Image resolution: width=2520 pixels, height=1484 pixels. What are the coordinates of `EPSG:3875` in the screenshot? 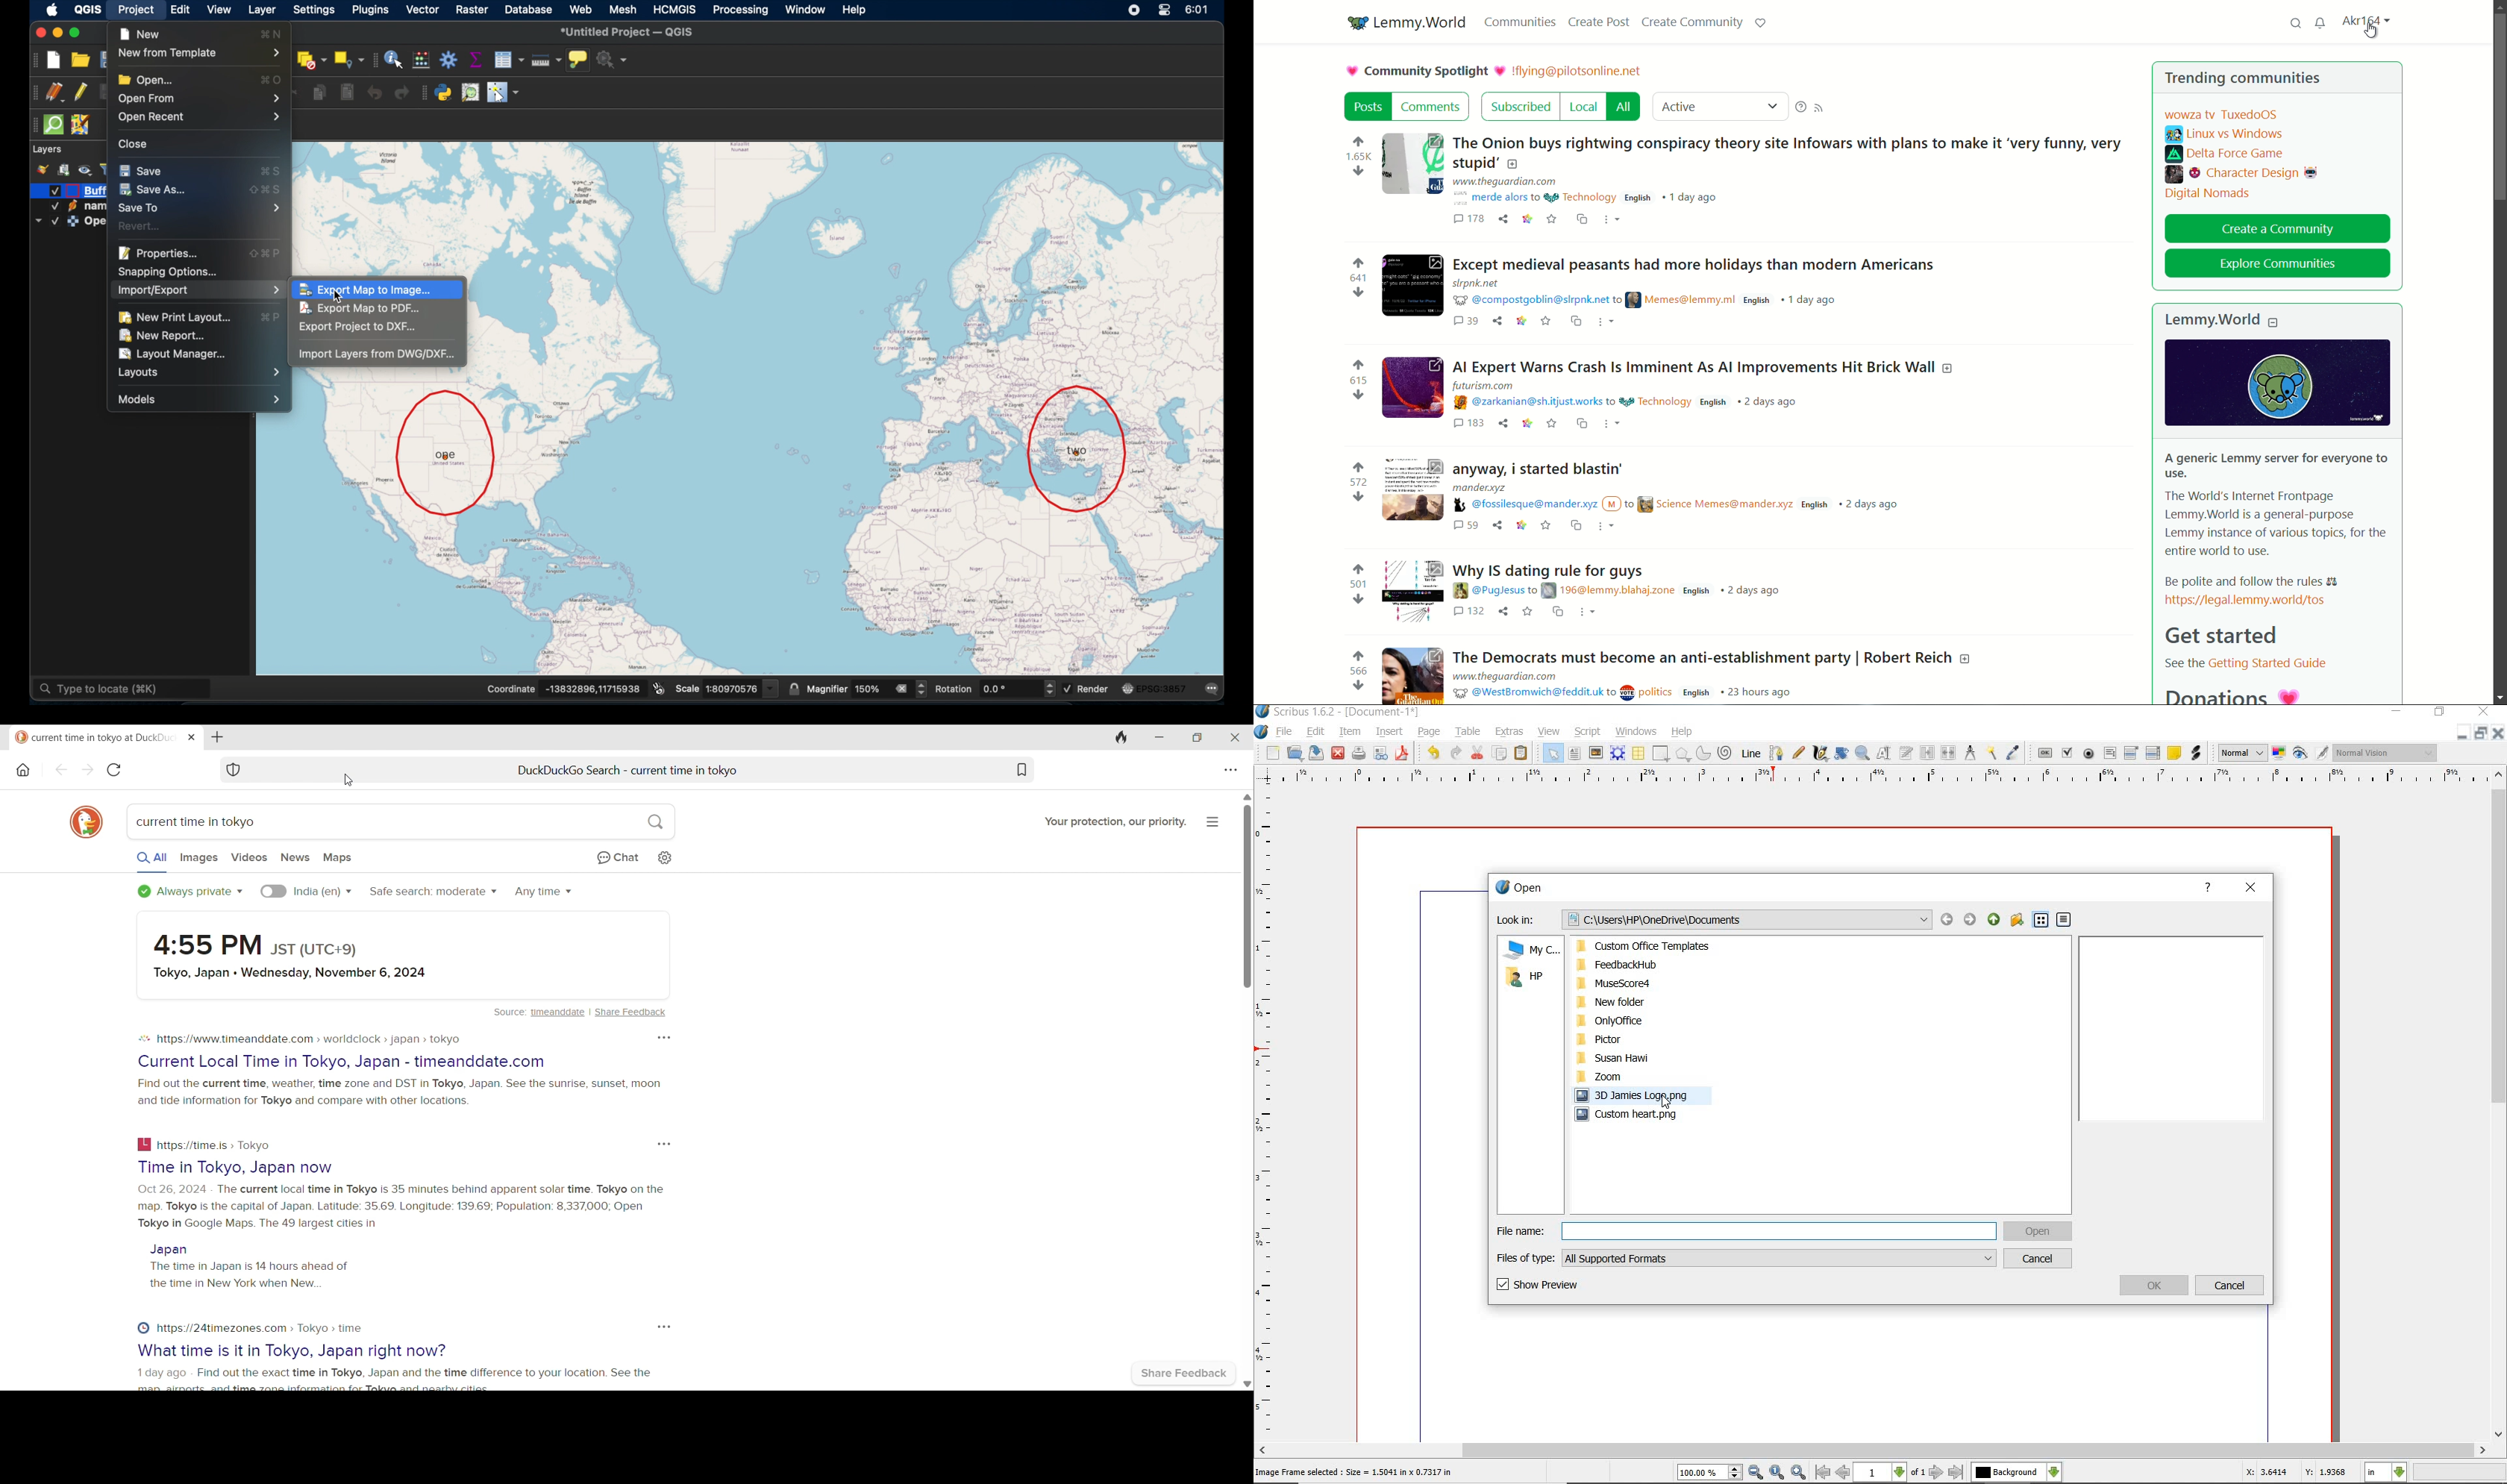 It's located at (1163, 689).